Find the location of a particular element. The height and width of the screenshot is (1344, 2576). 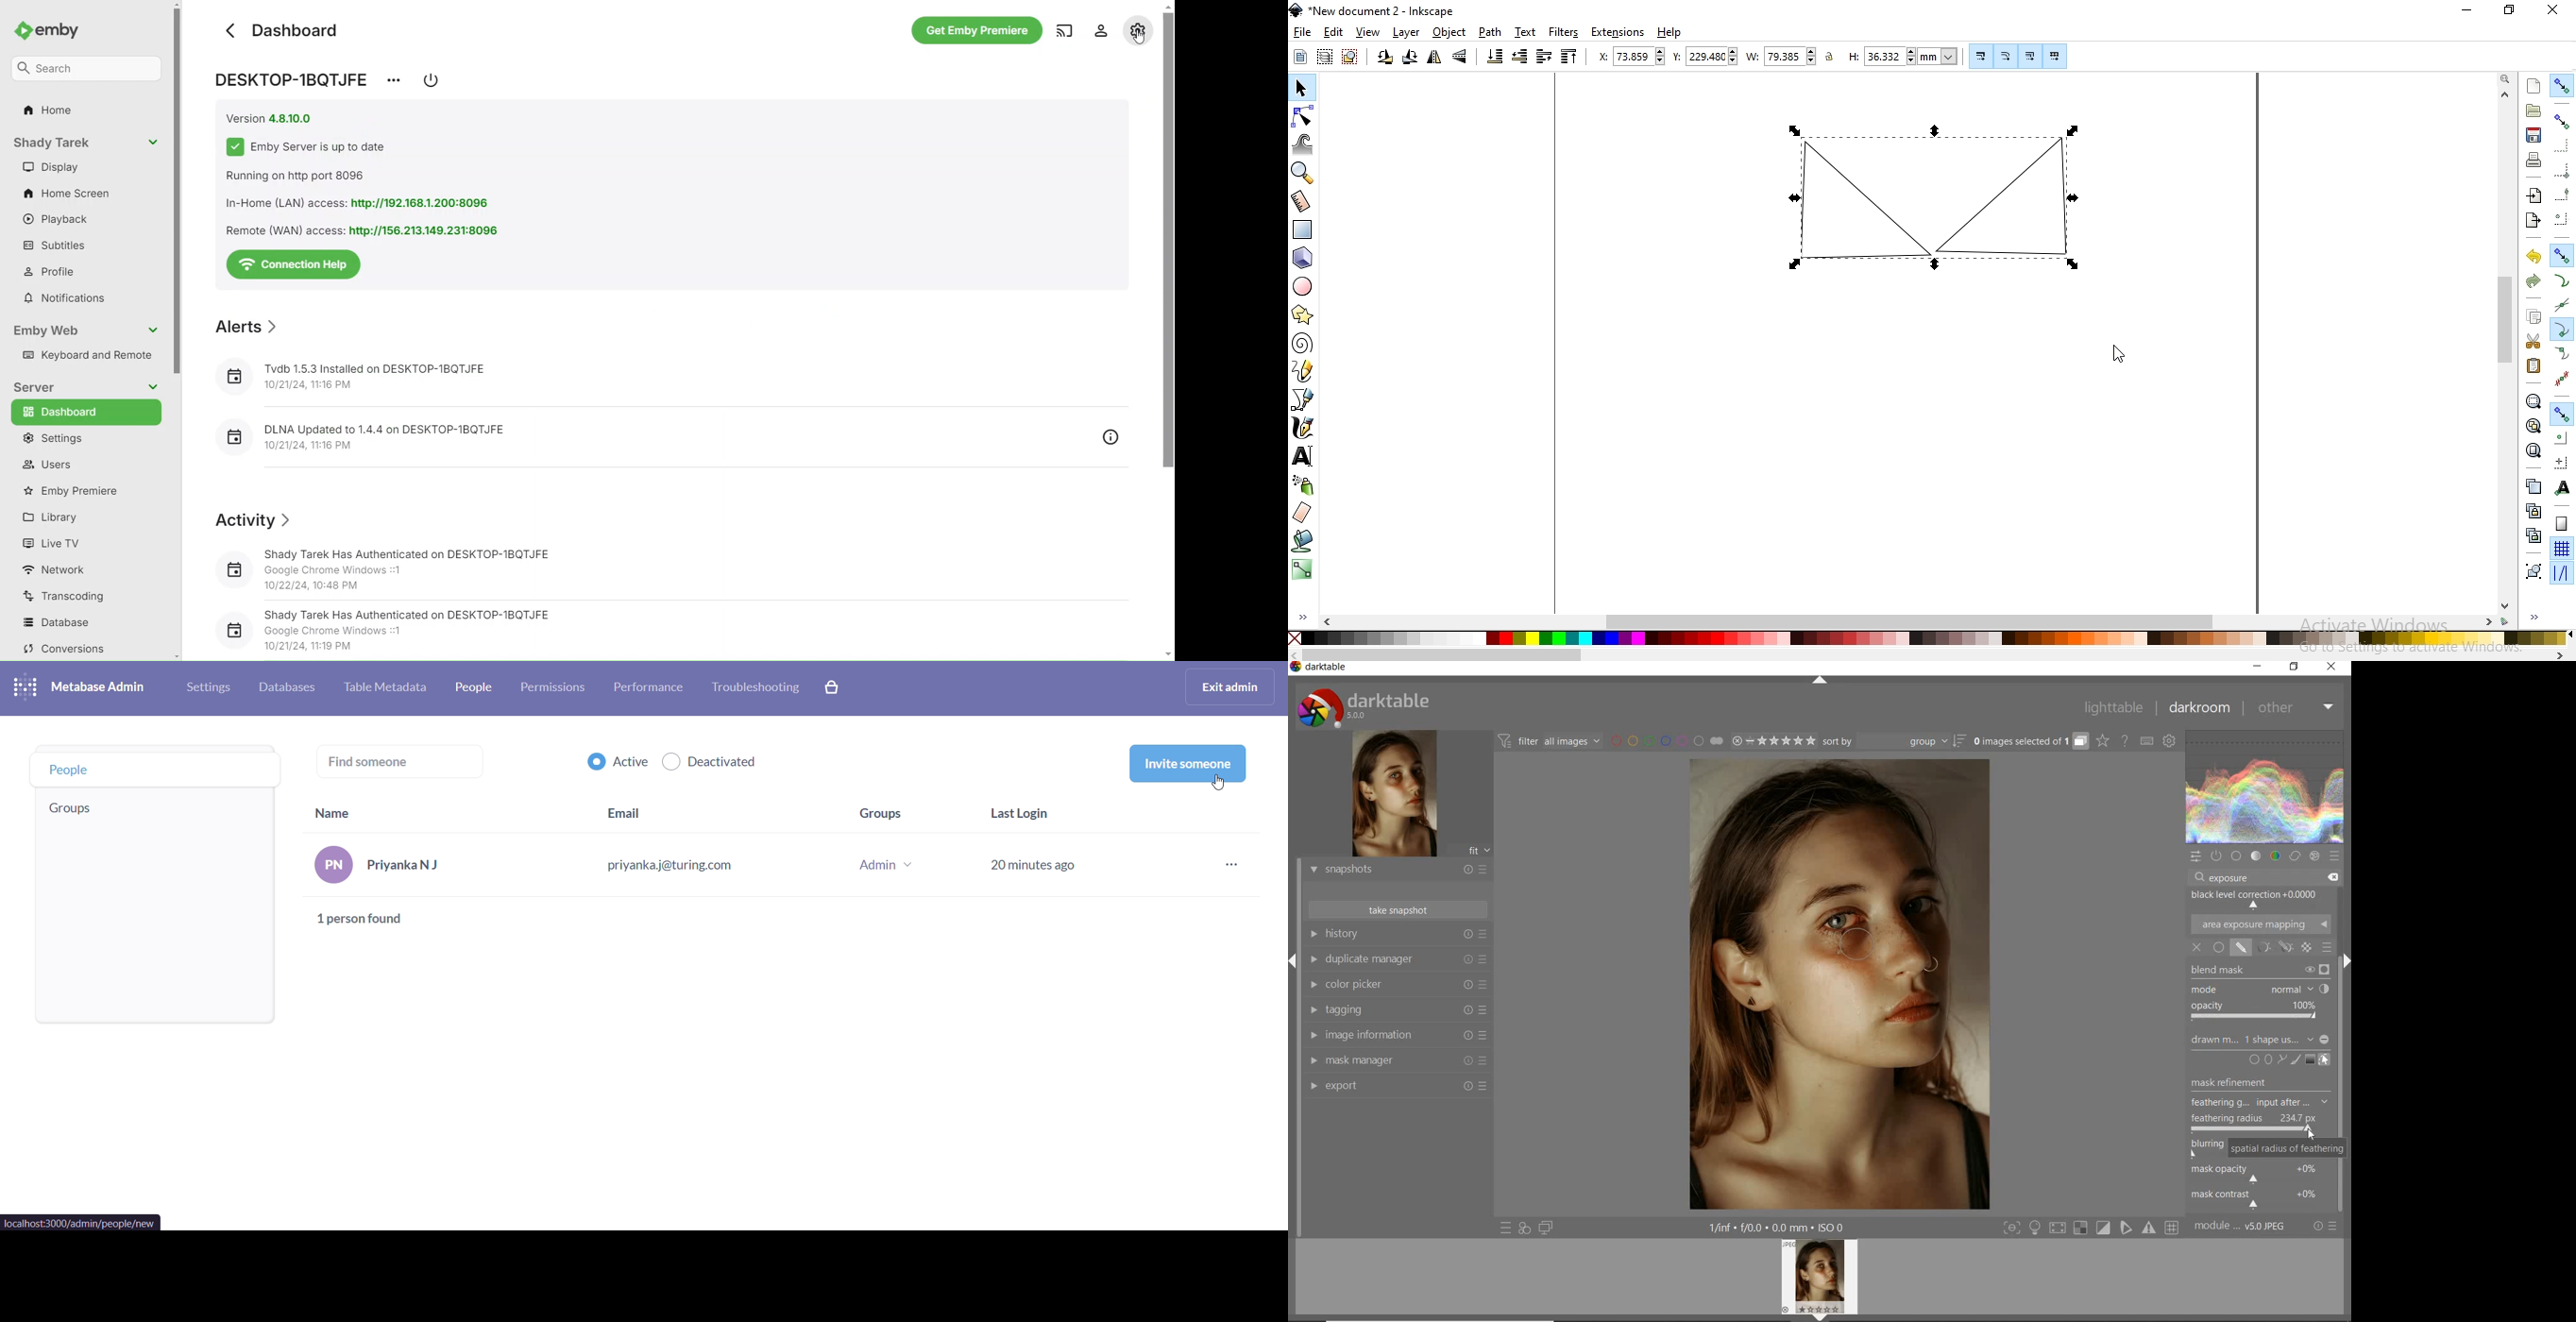

when scaling rectangles, scale the radii of rounded corners is located at coordinates (2006, 57).